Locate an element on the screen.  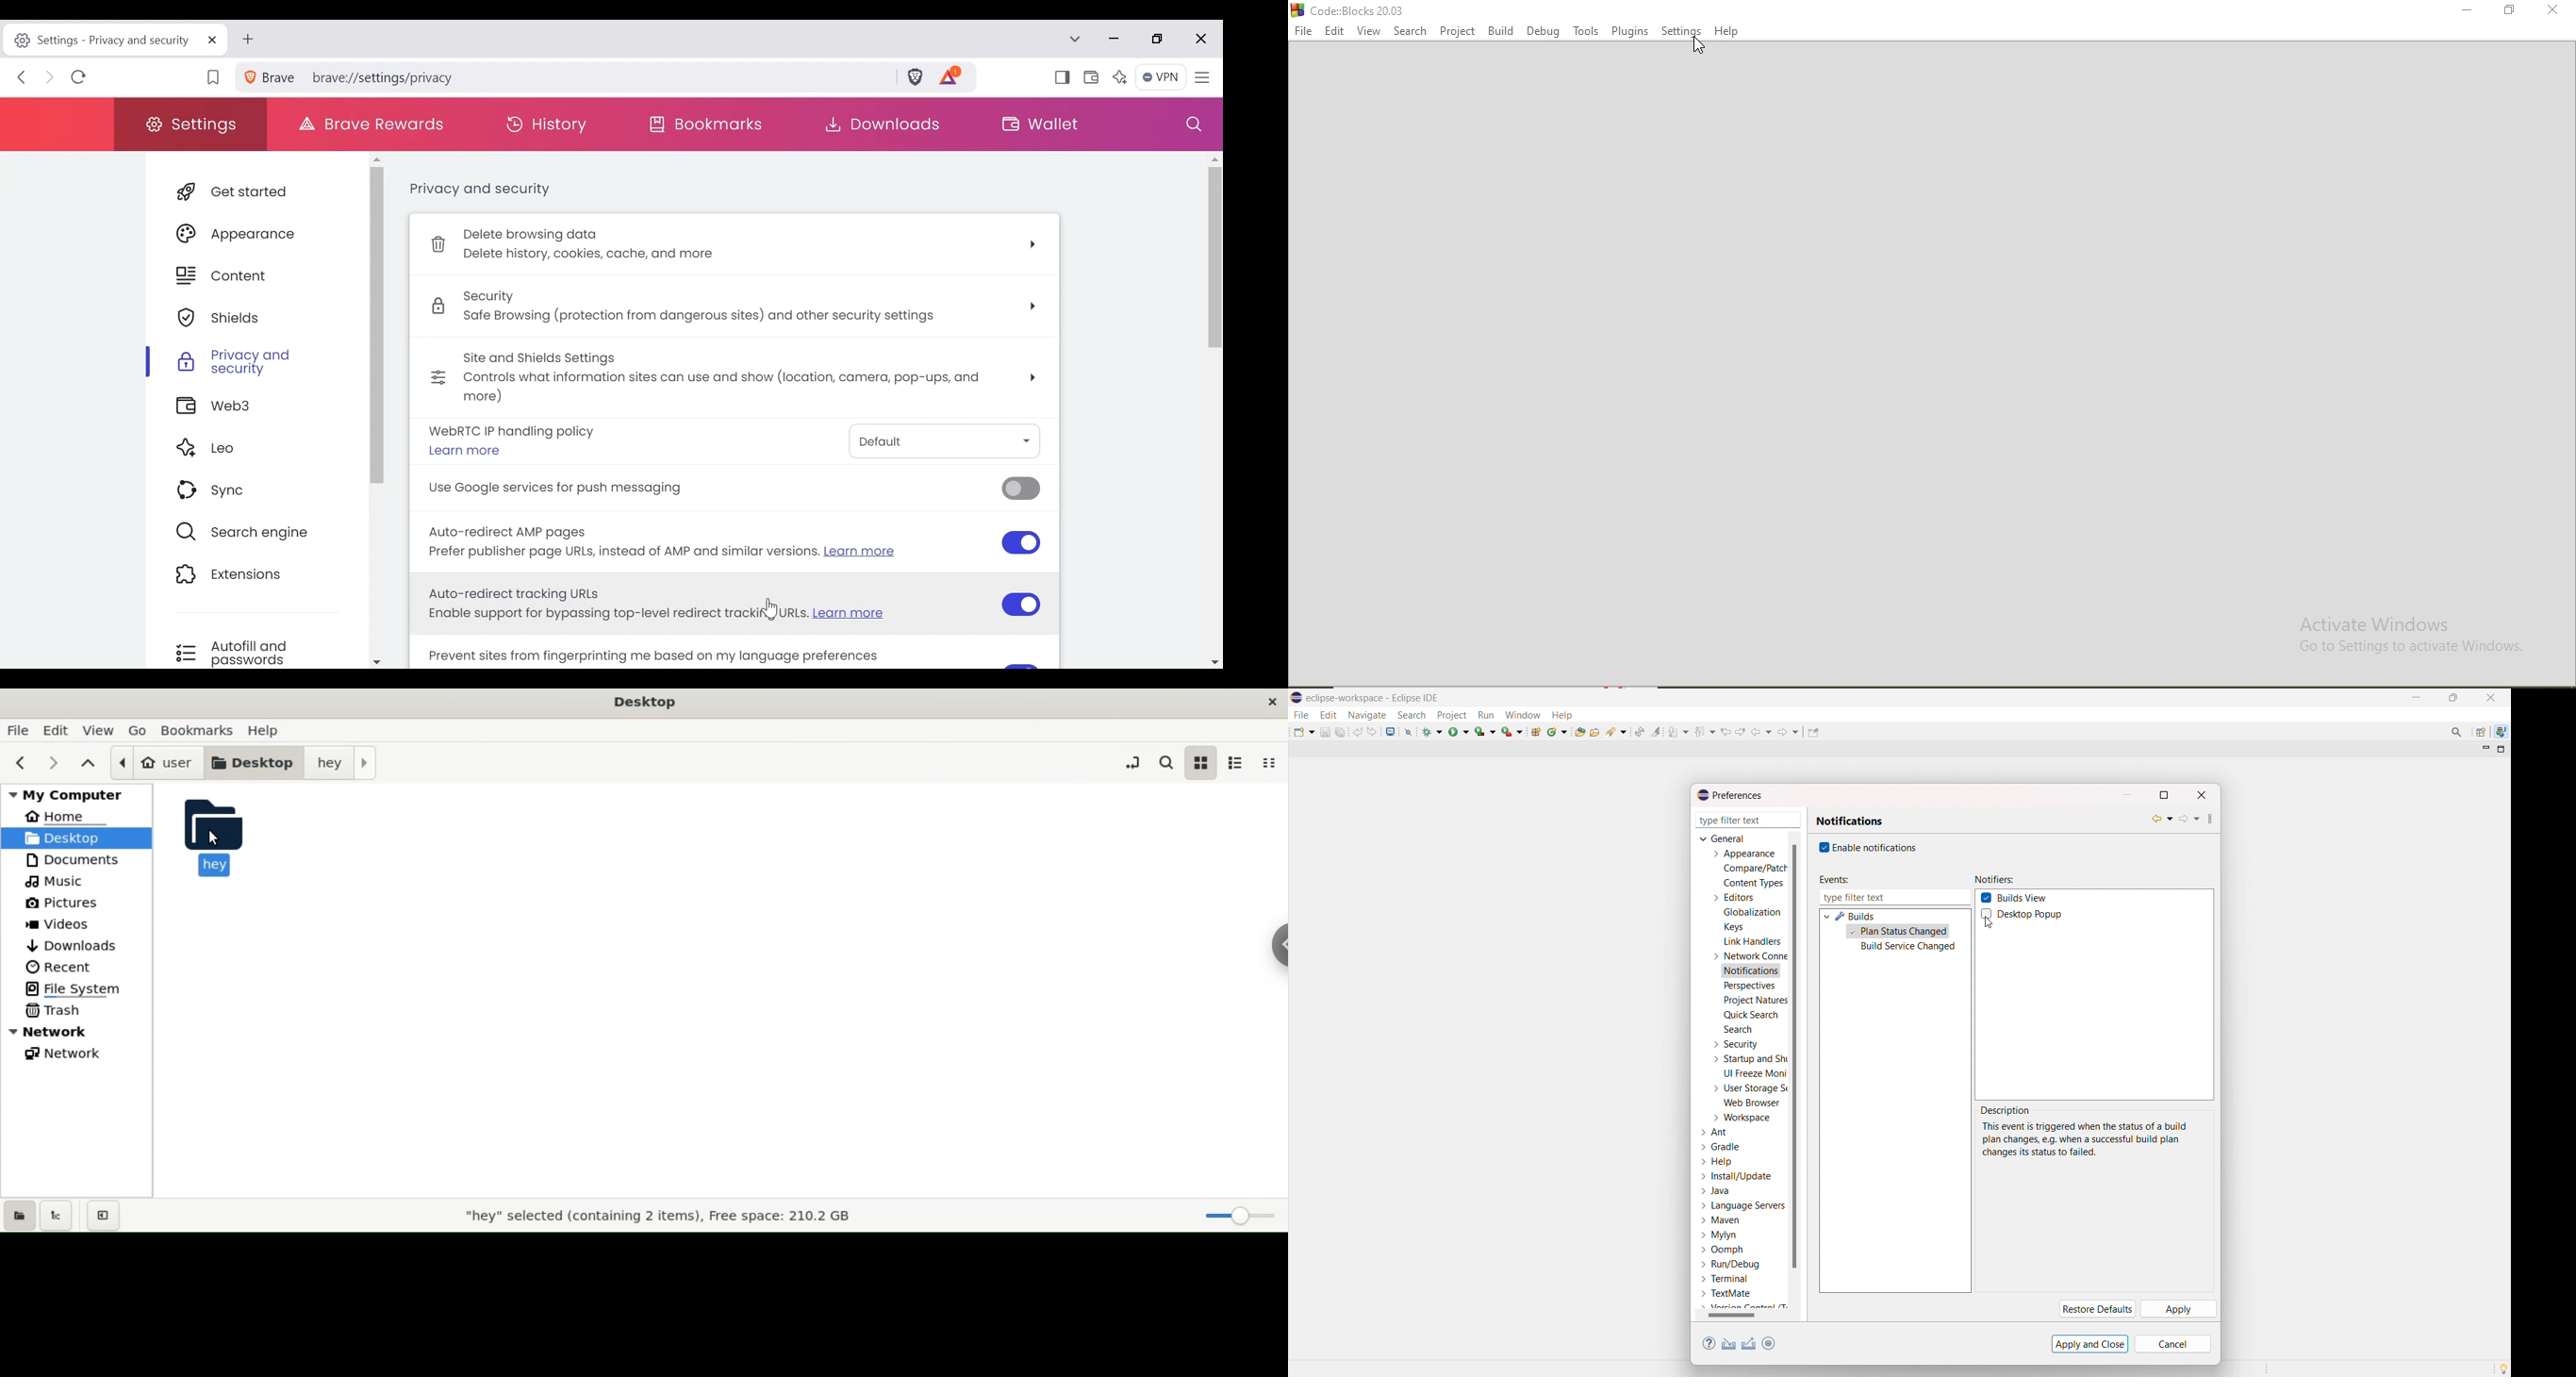
import is located at coordinates (1729, 1344).